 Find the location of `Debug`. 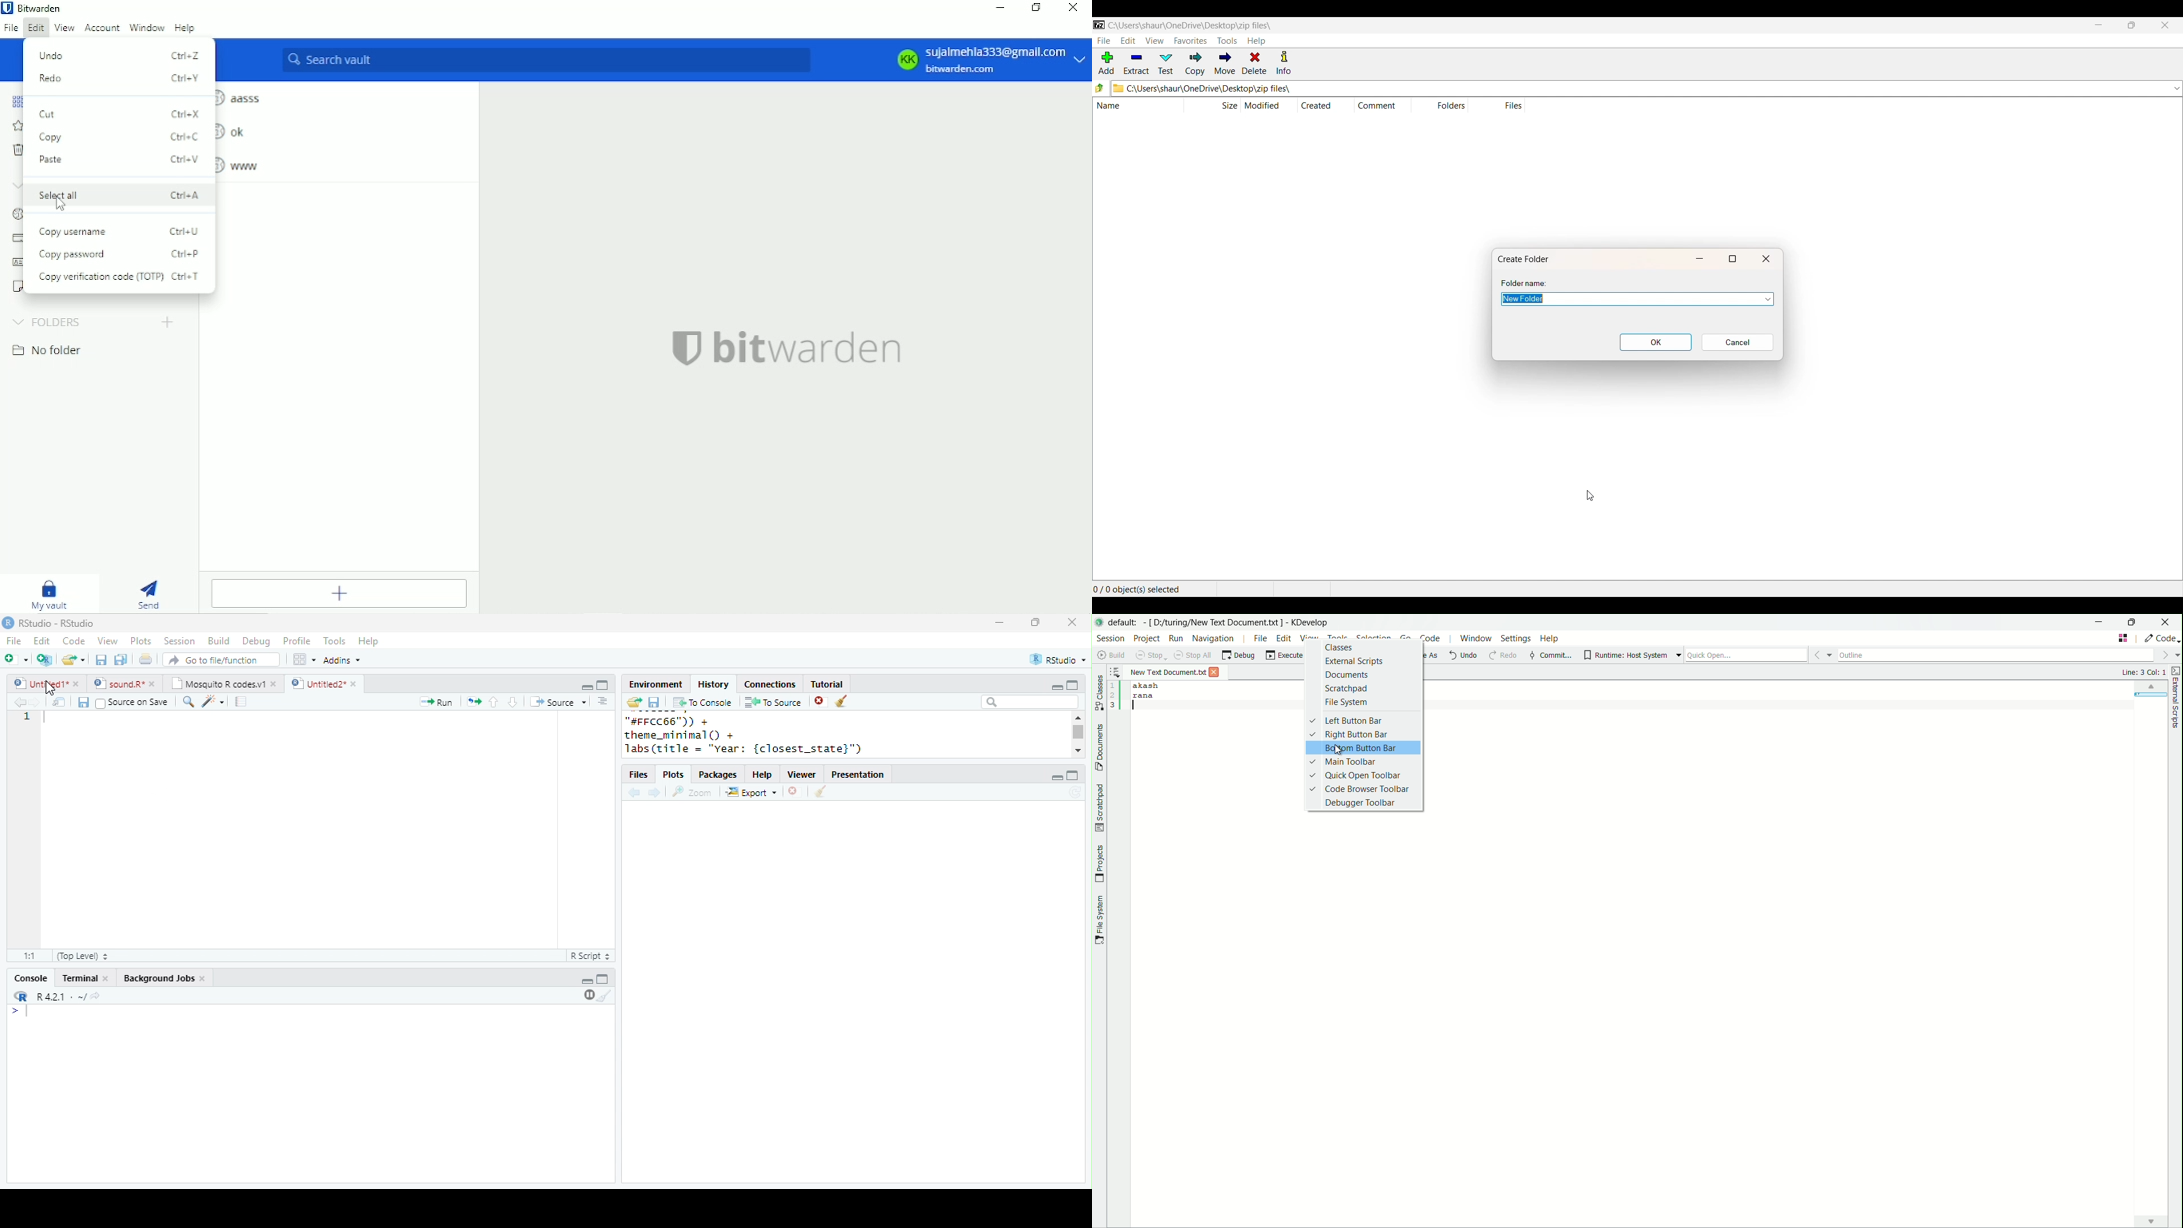

Debug is located at coordinates (257, 642).